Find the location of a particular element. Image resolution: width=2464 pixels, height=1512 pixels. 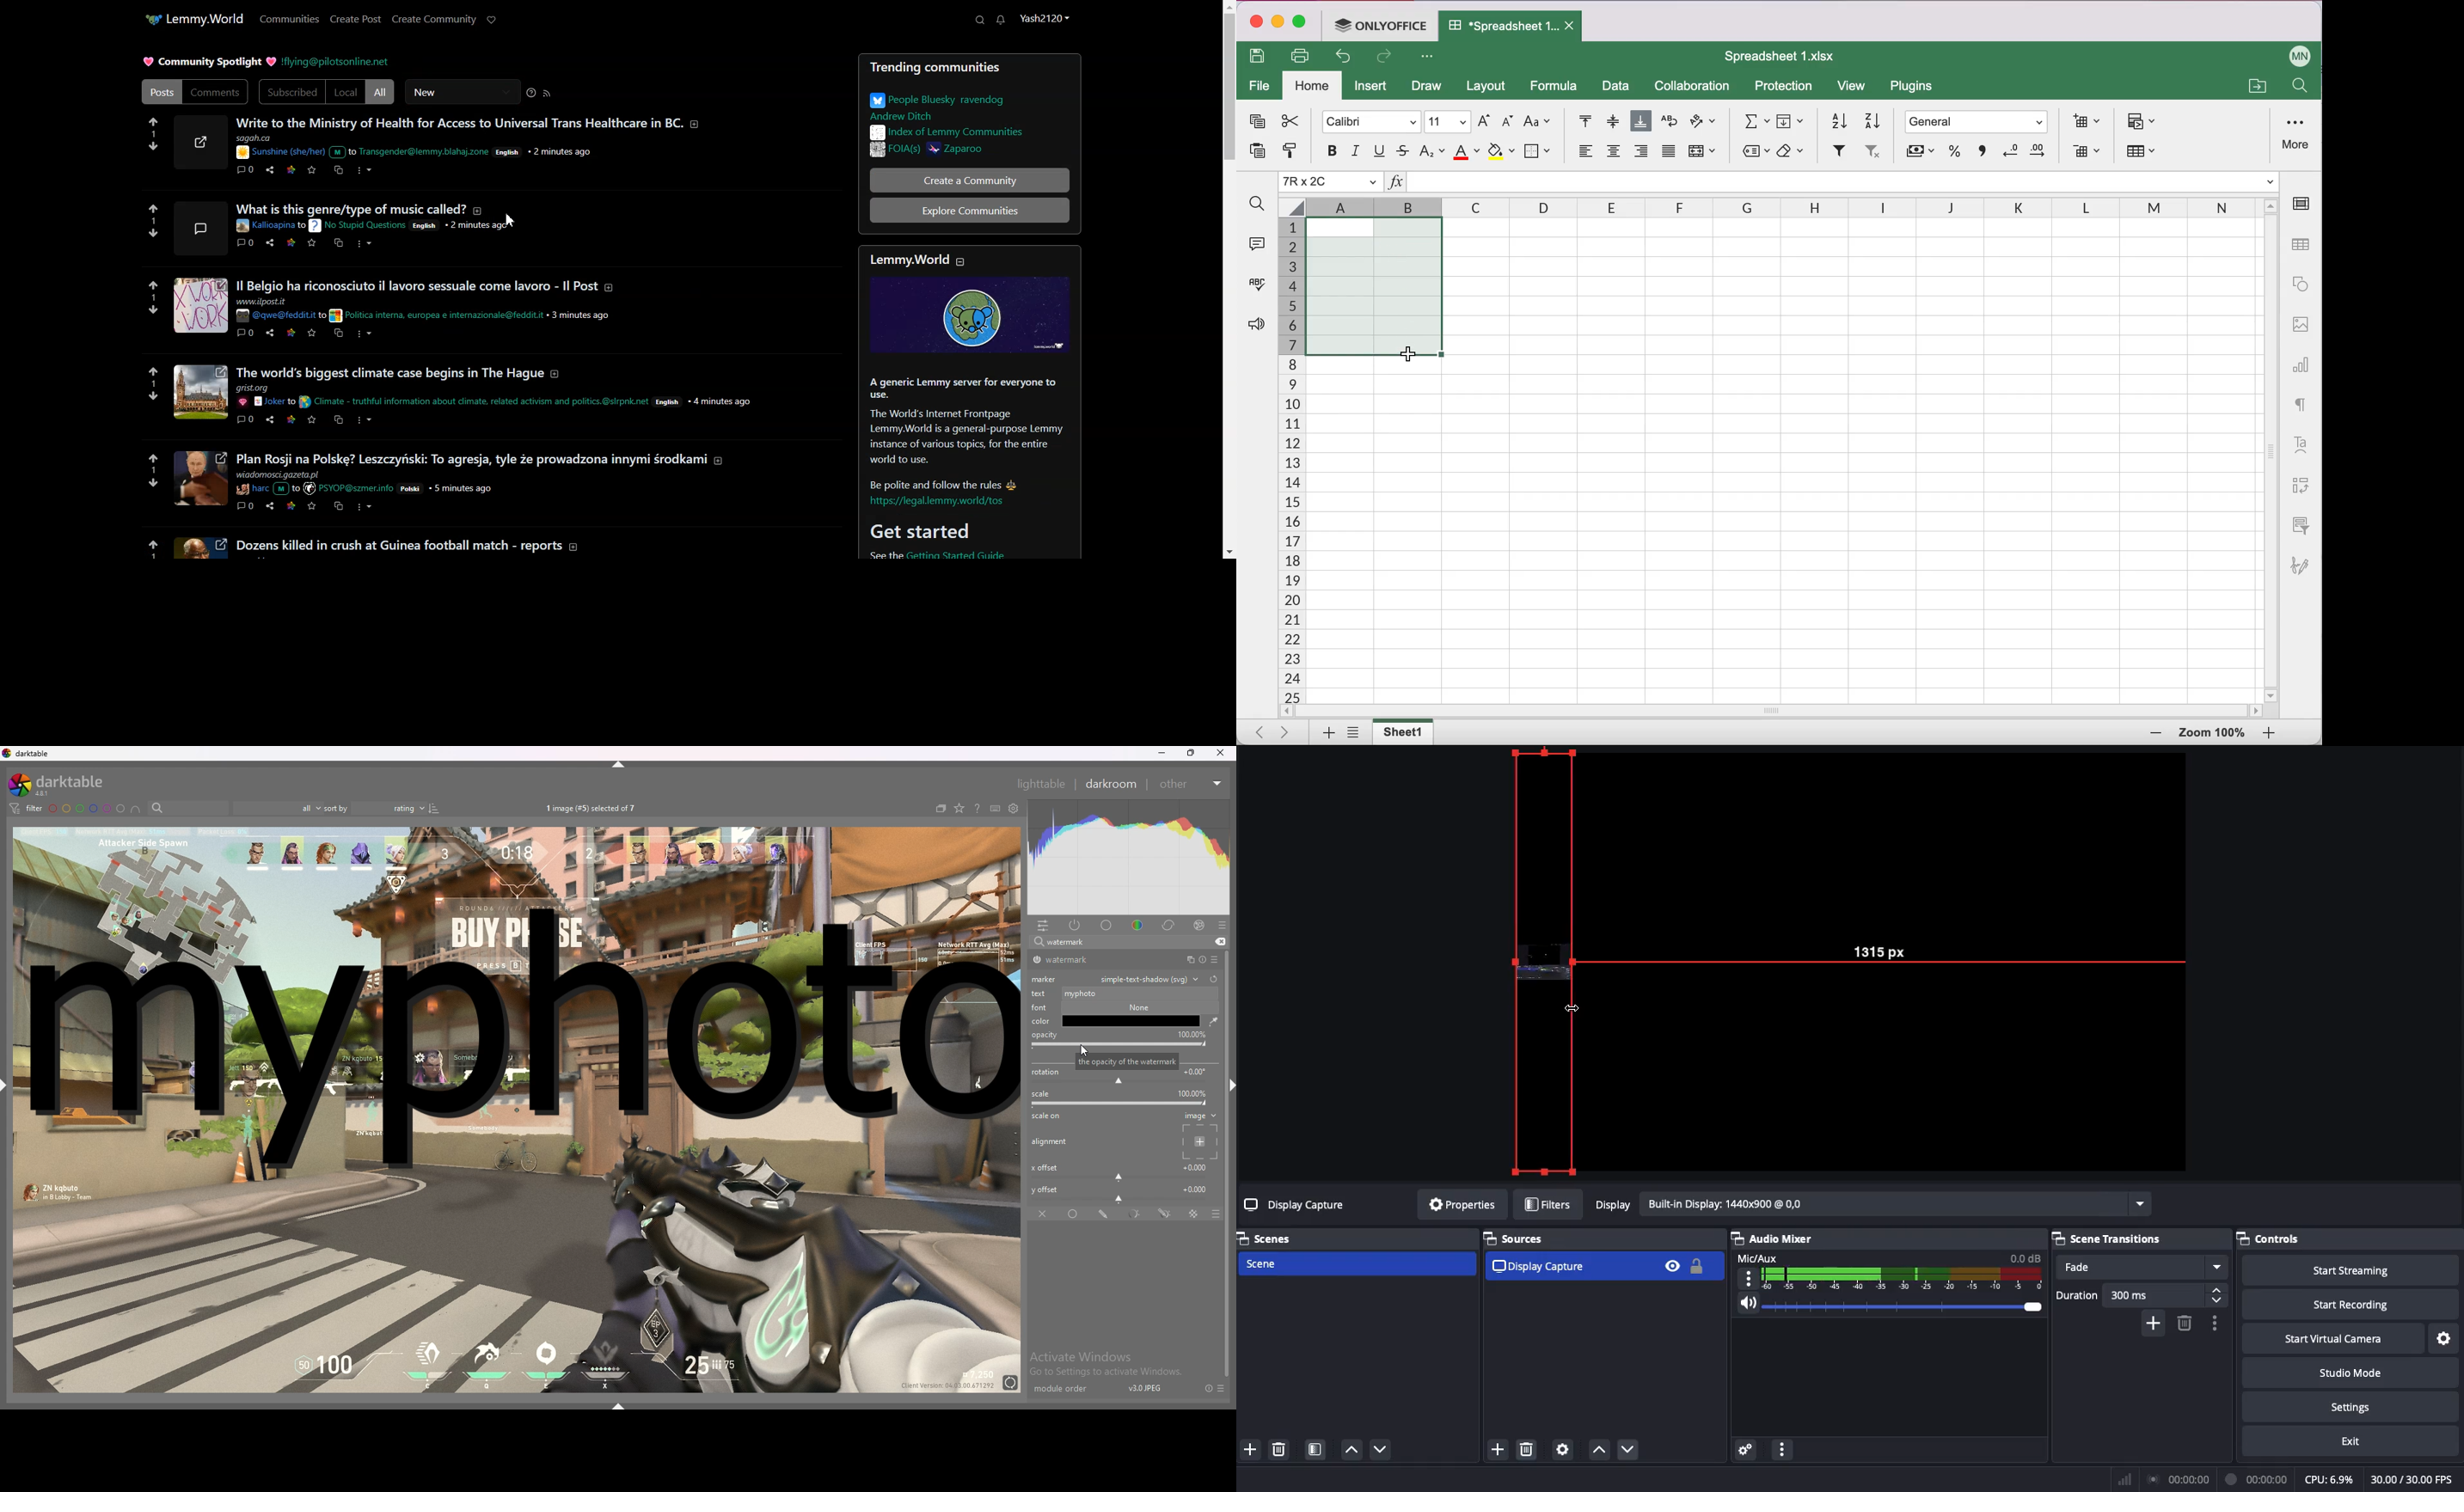

Delete is located at coordinates (2183, 1323).